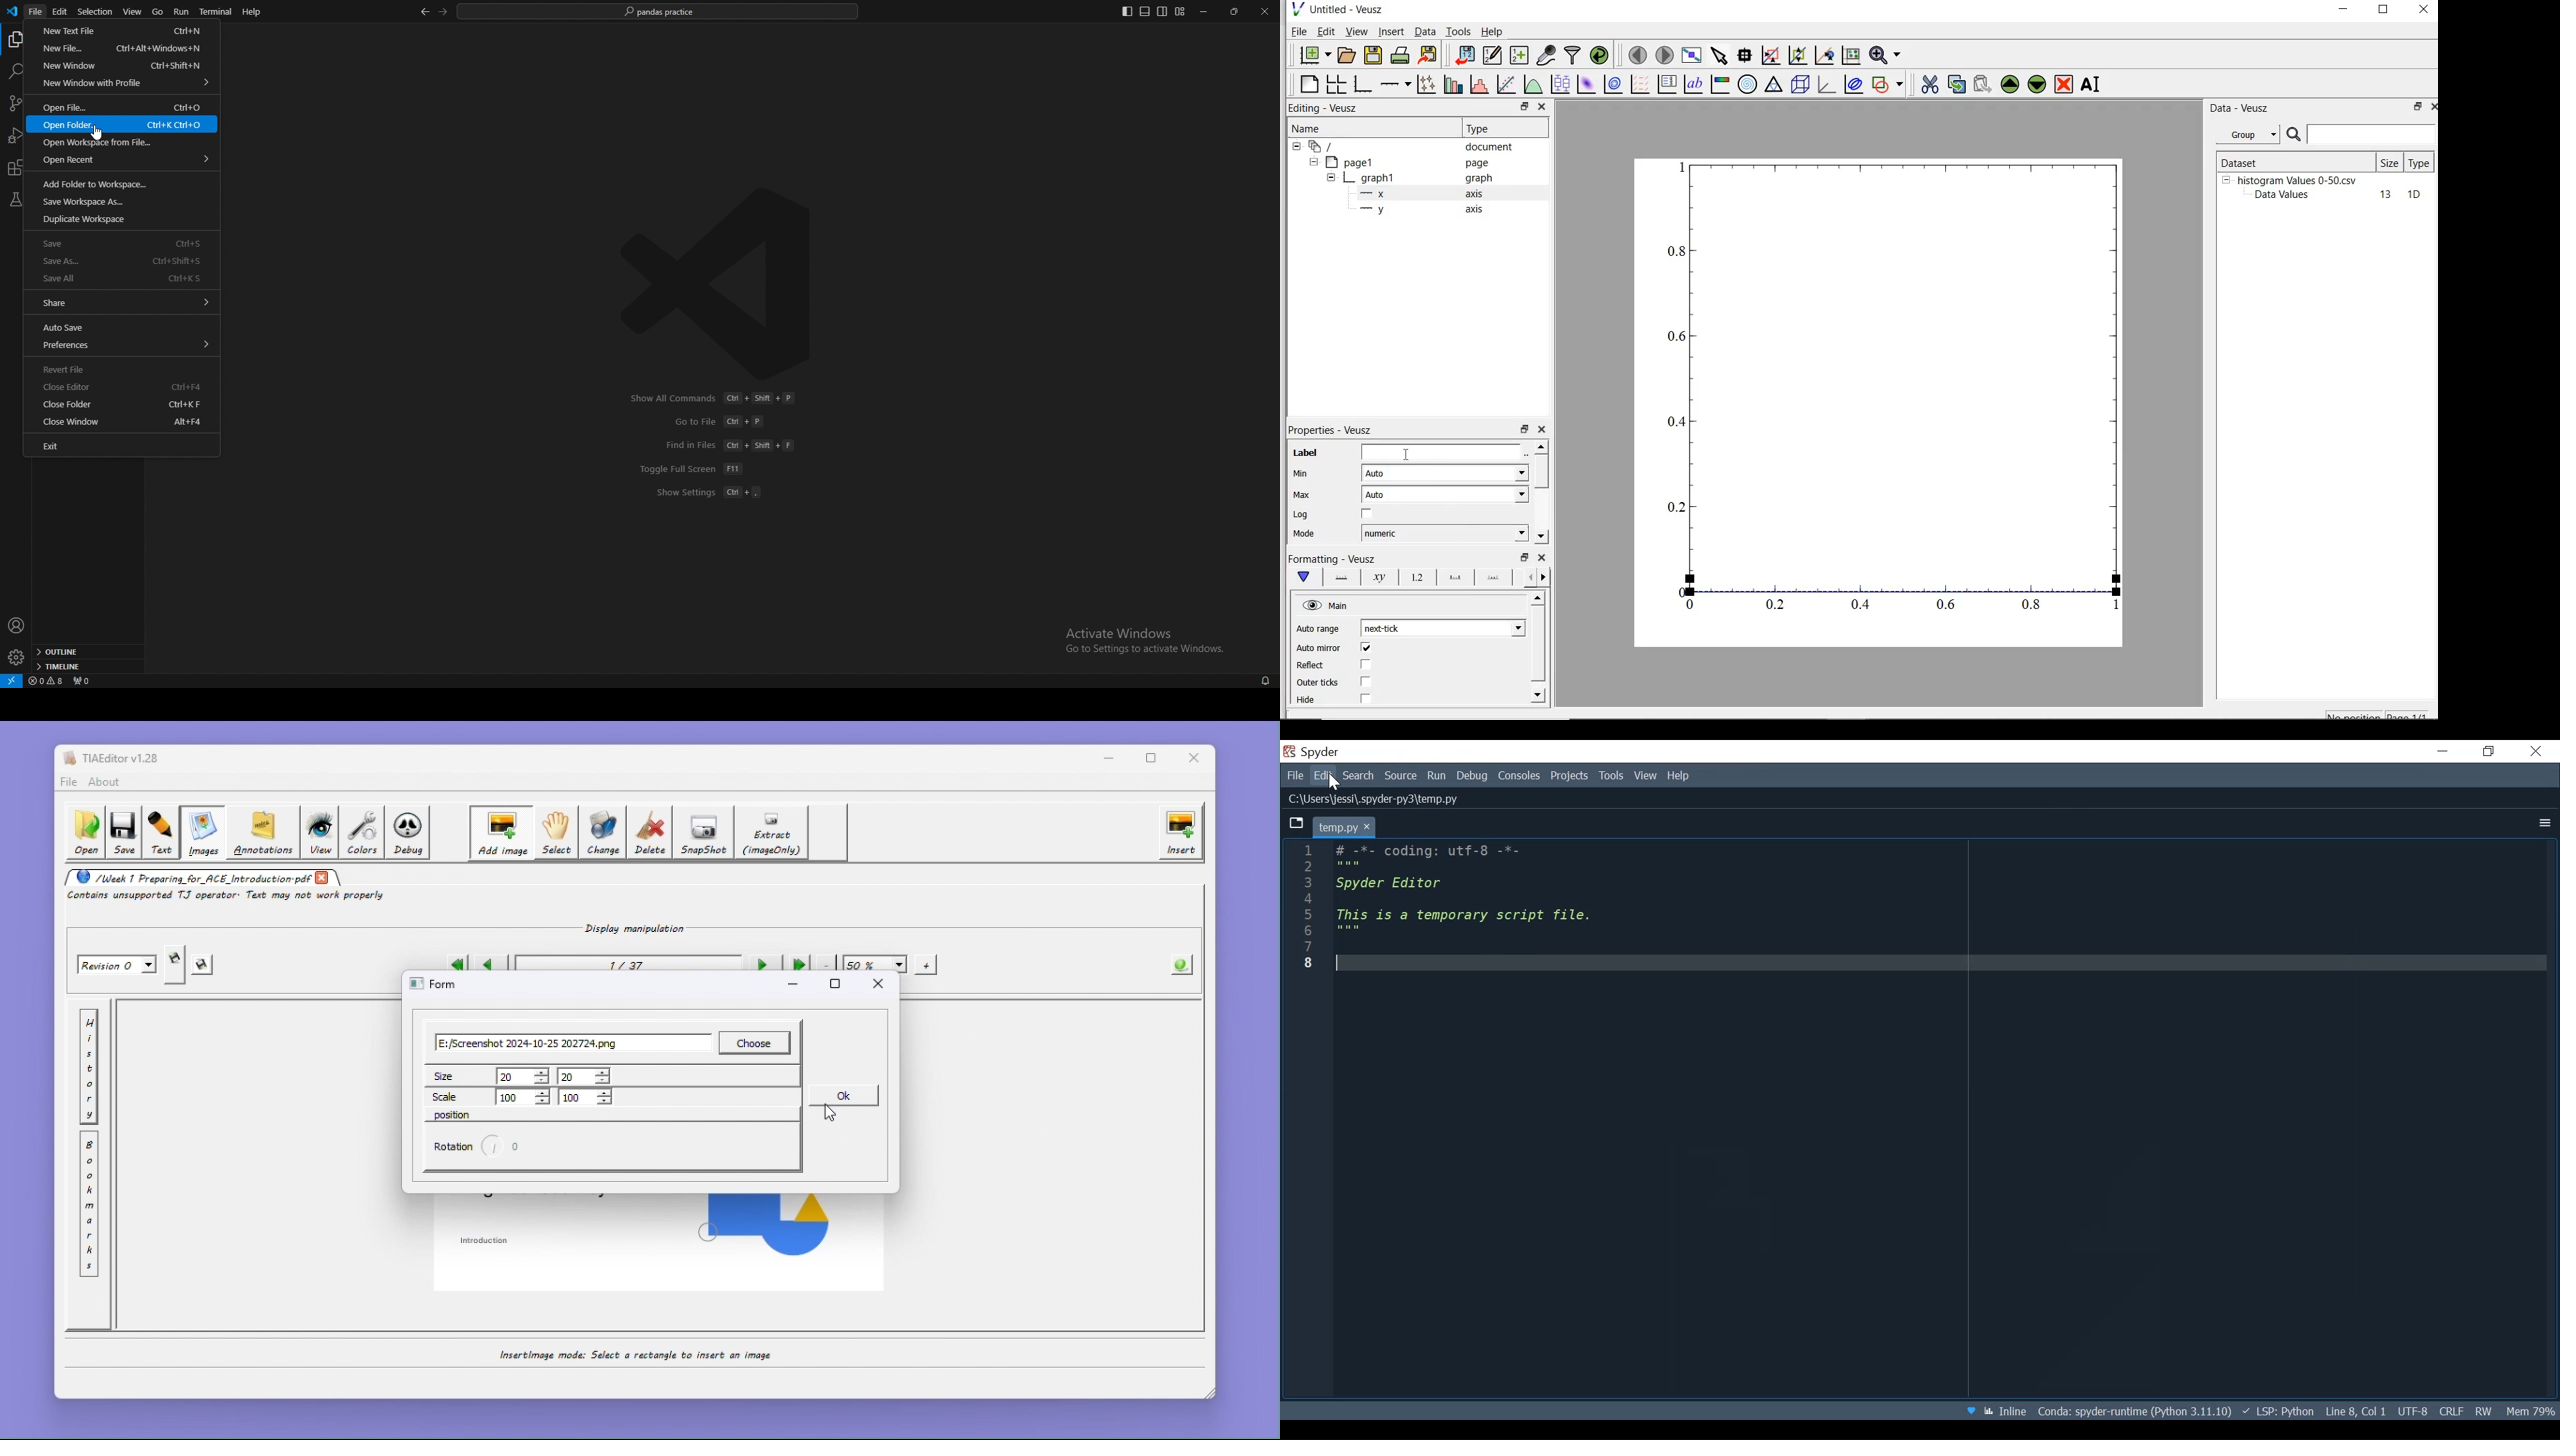  Describe the element at coordinates (16, 199) in the screenshot. I see `testing` at that location.